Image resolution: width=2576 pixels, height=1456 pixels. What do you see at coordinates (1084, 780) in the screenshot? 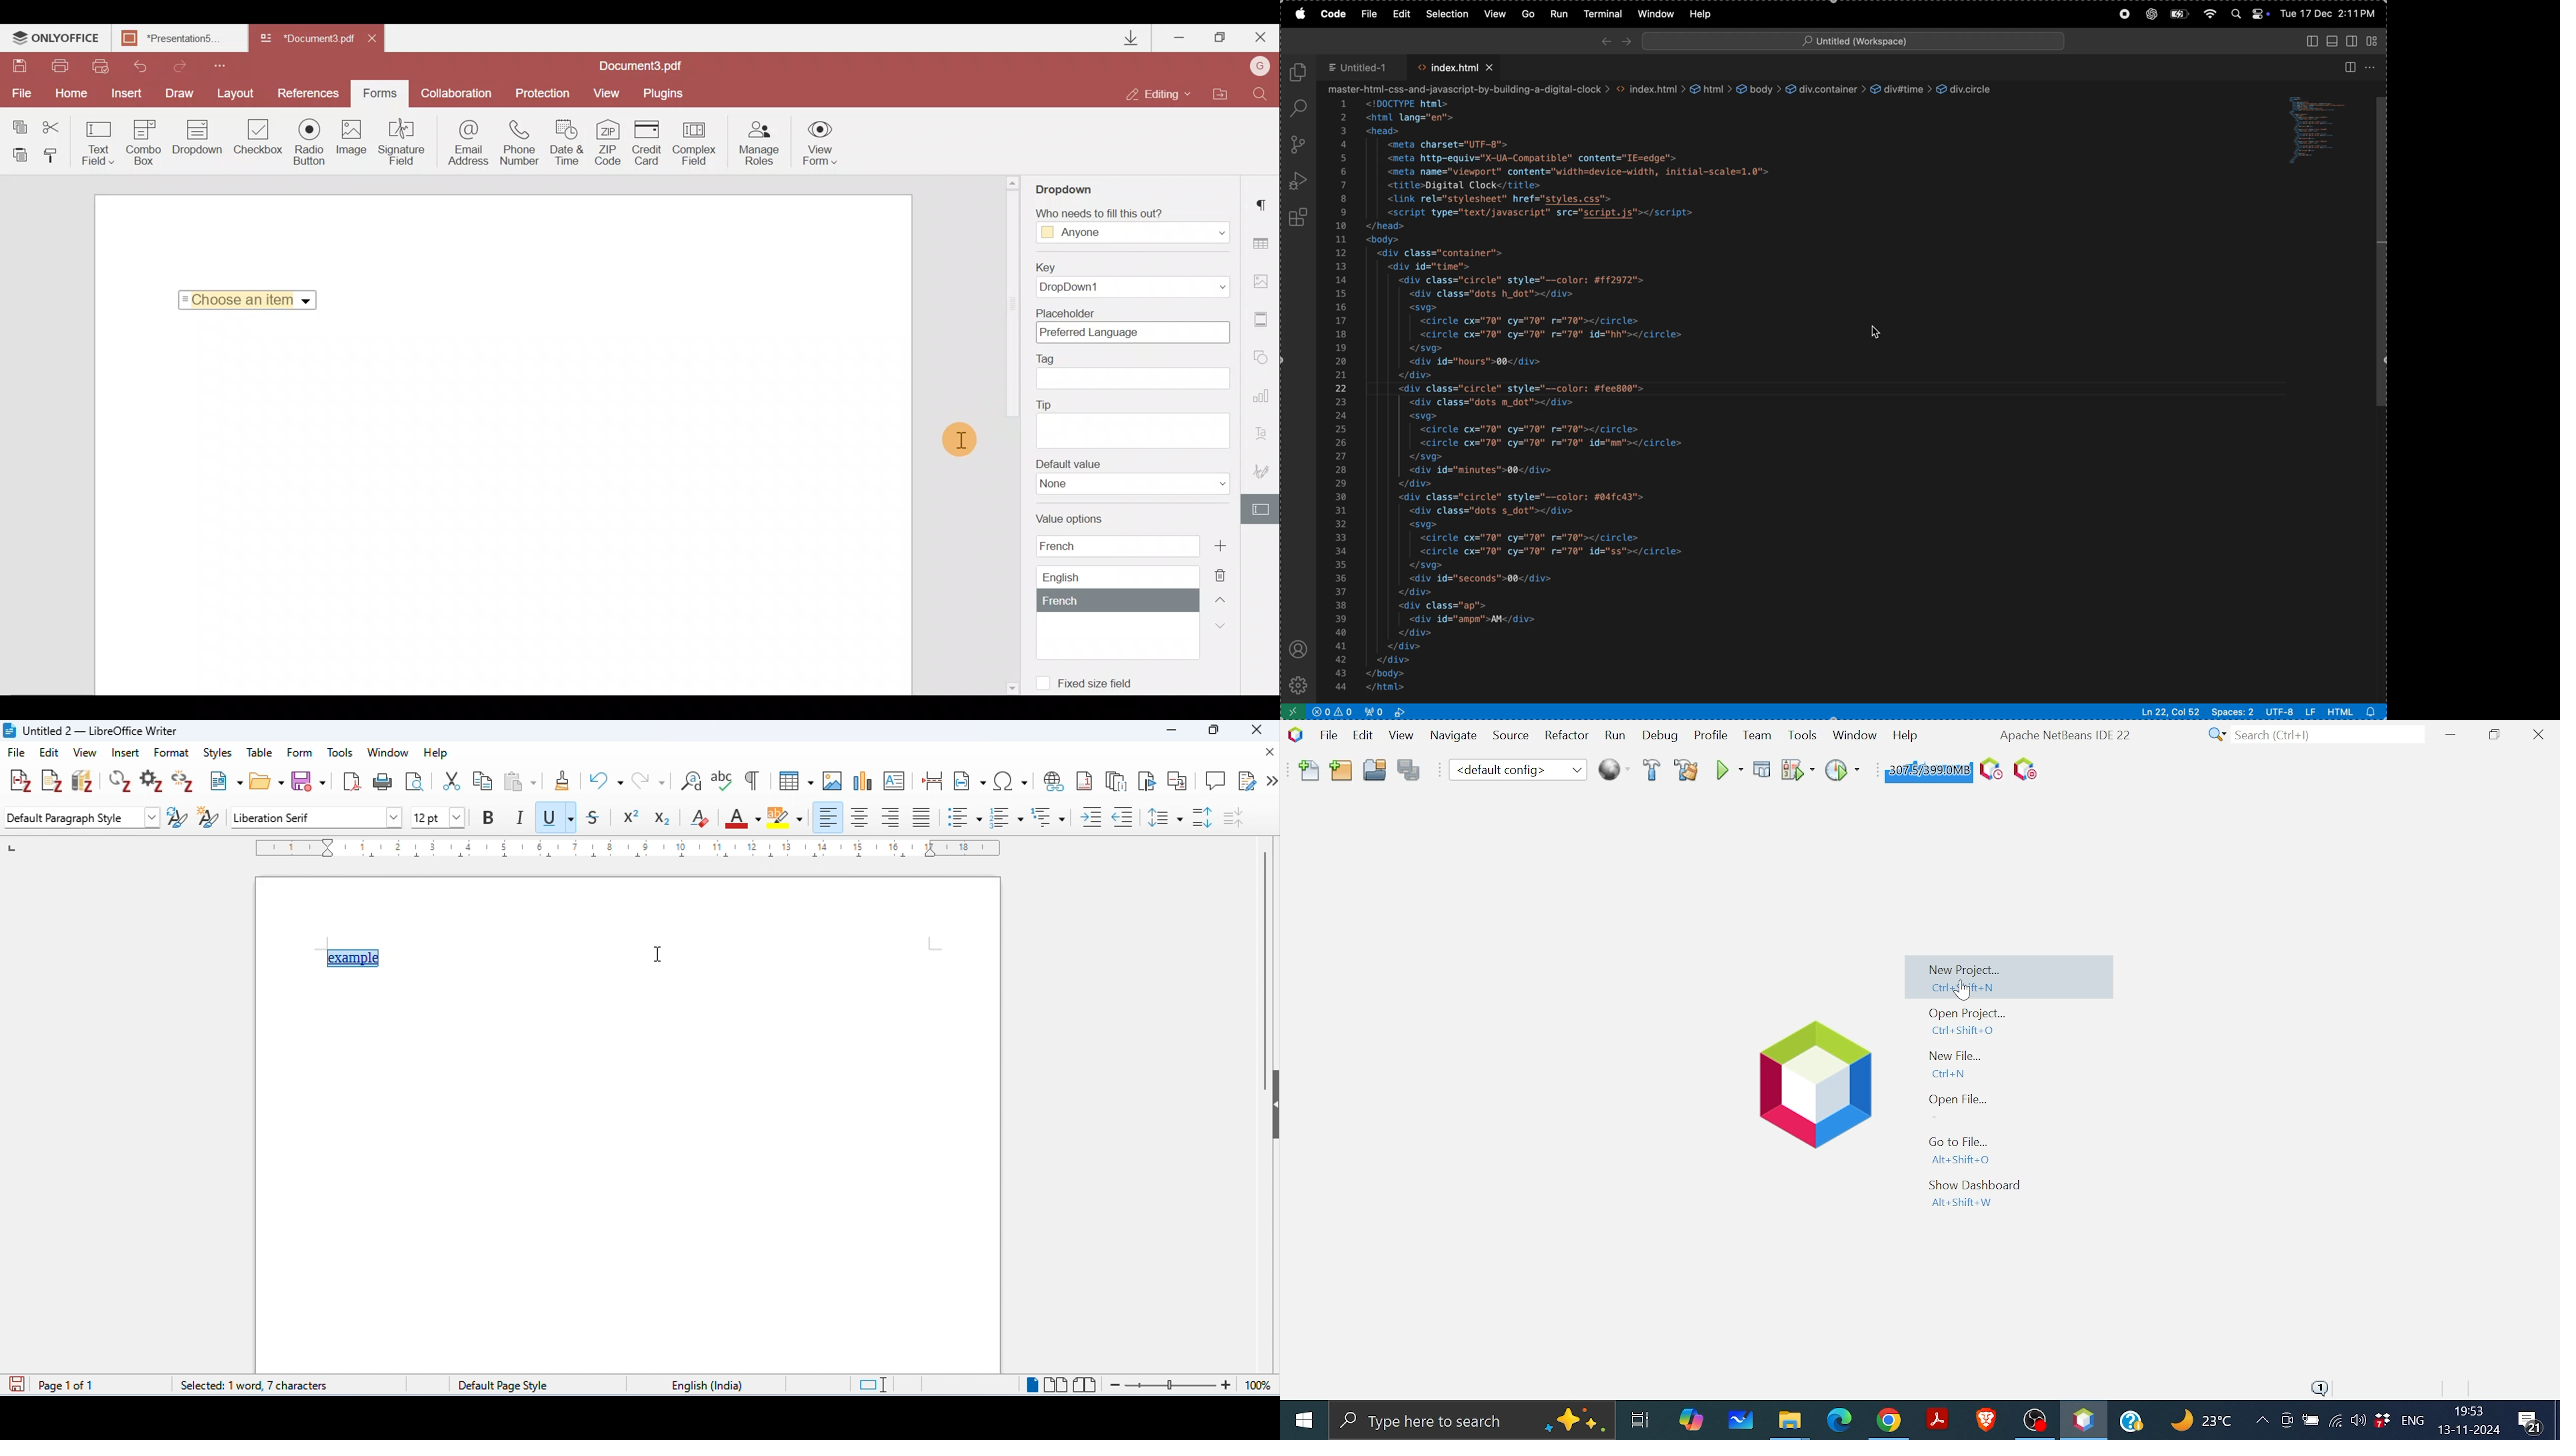
I see `insert footnote` at bounding box center [1084, 780].